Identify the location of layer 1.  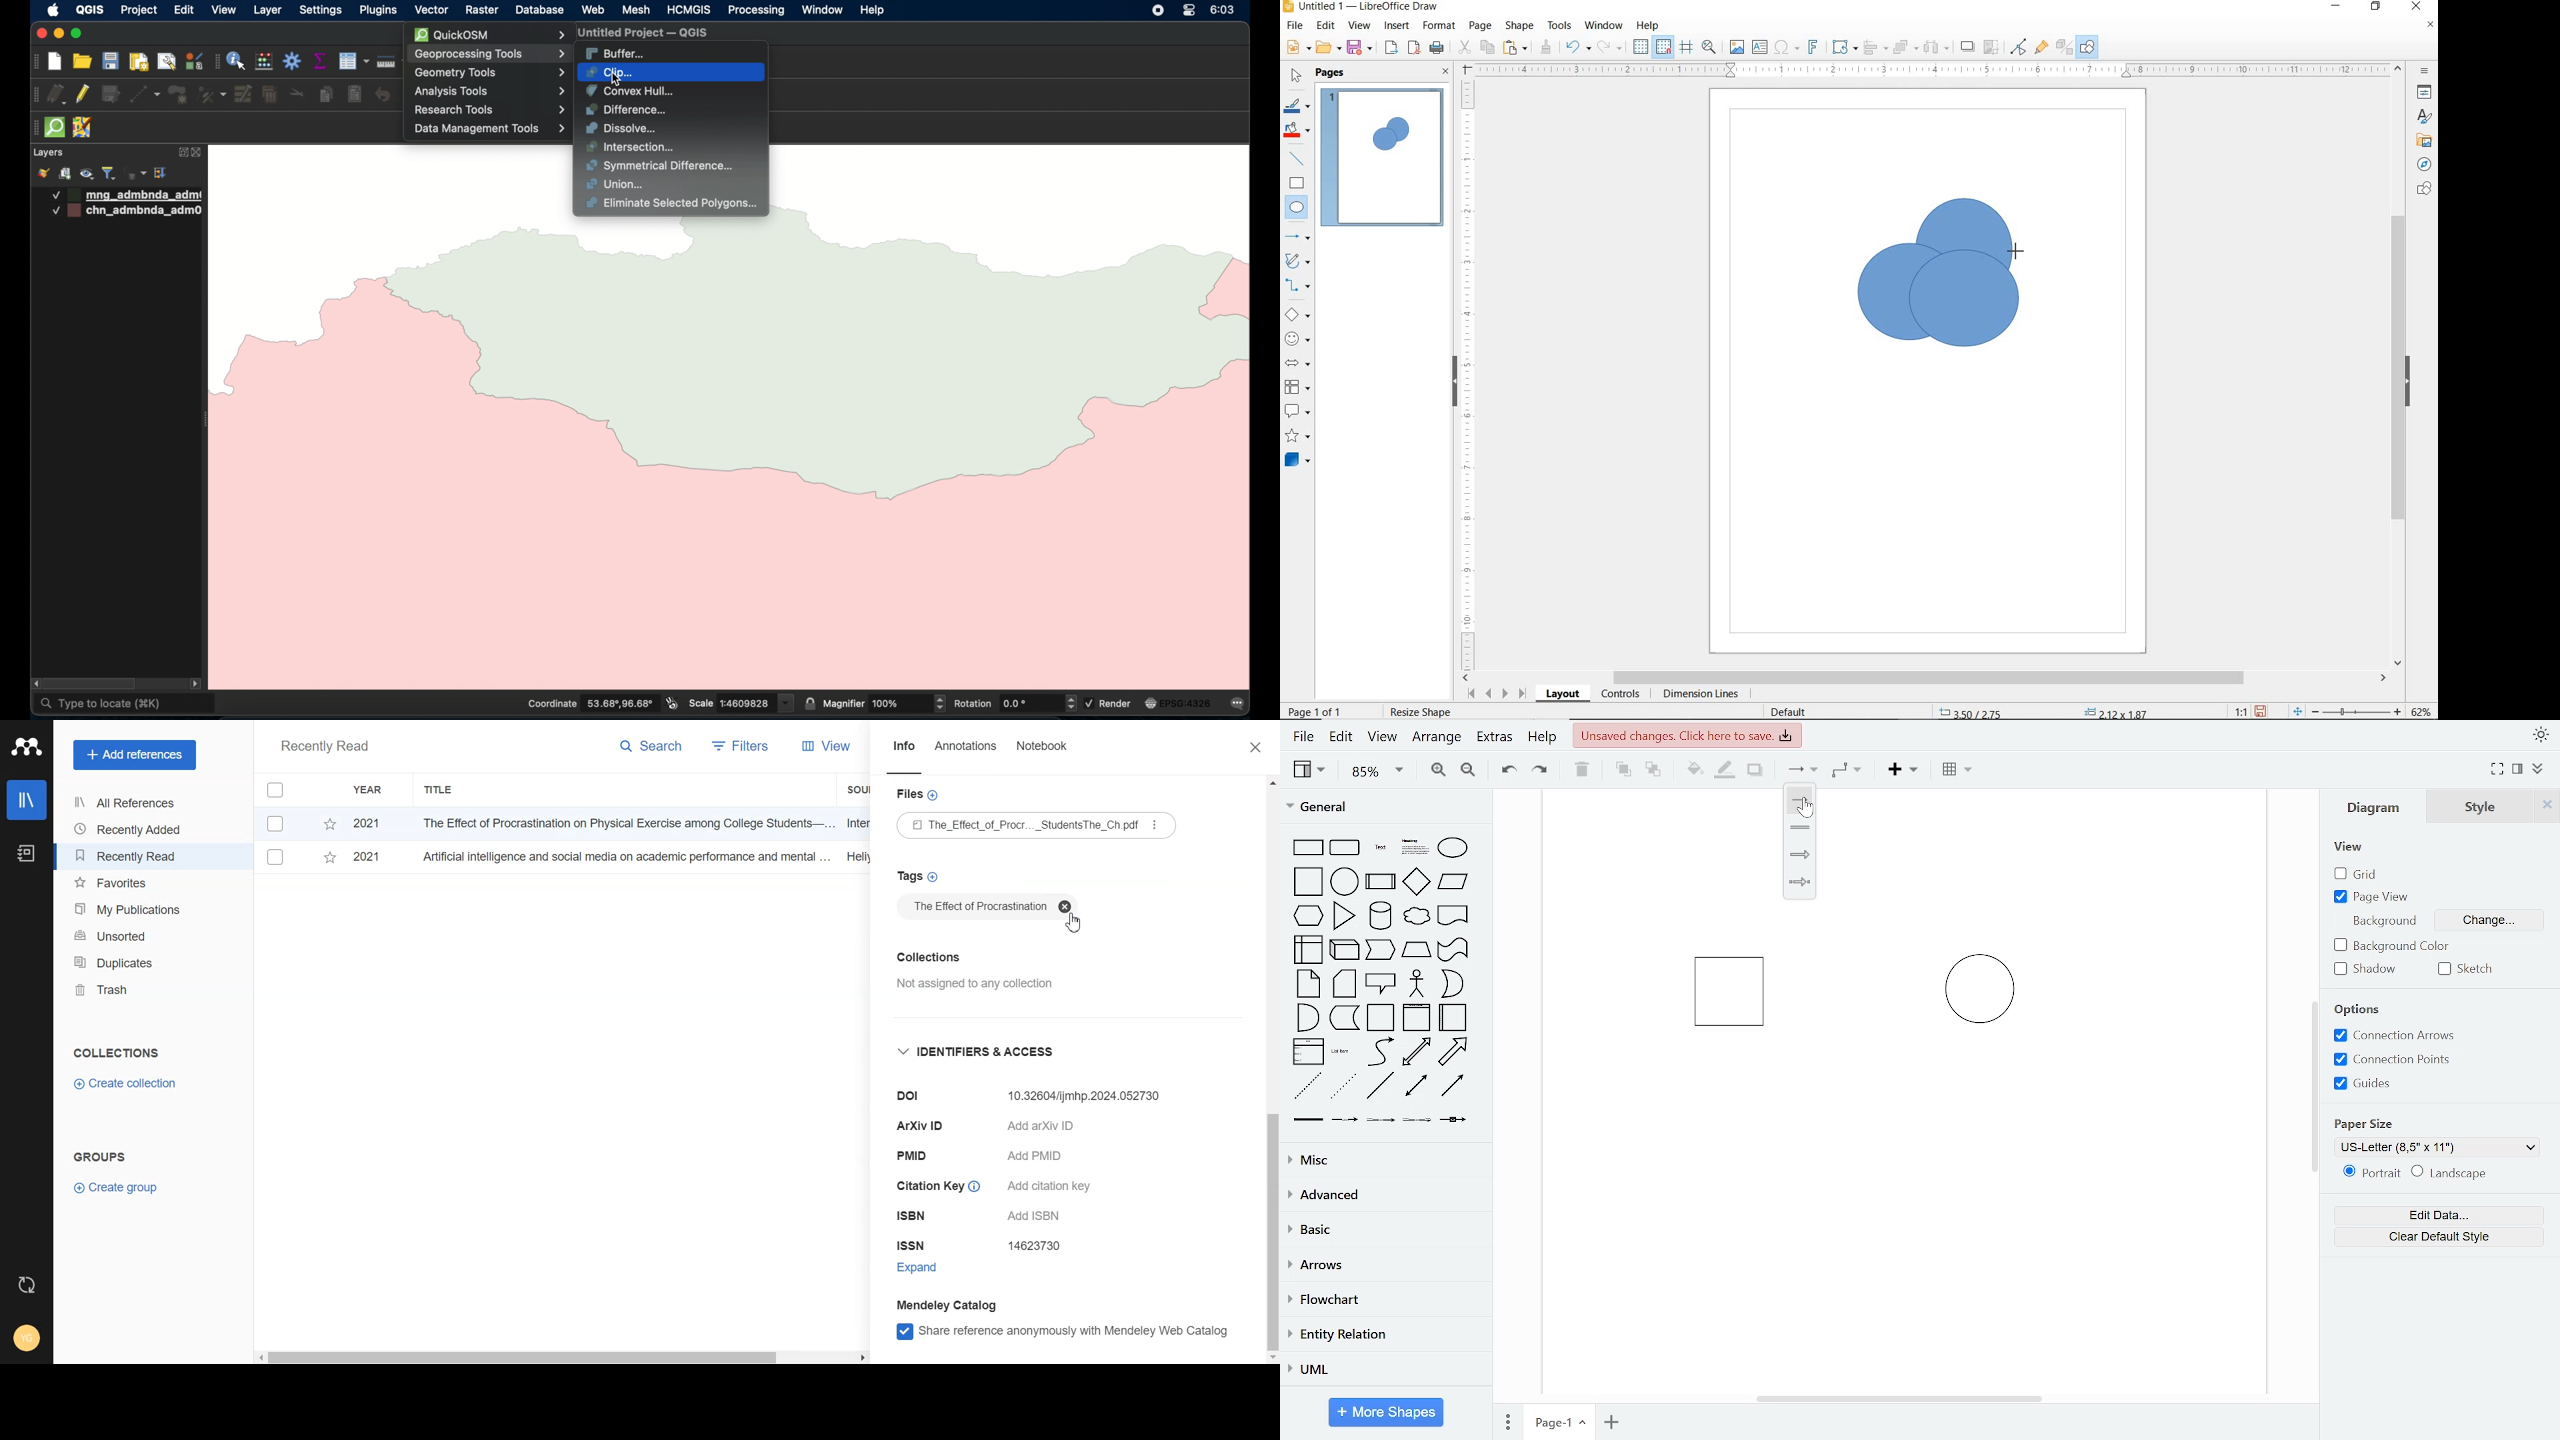
(127, 195).